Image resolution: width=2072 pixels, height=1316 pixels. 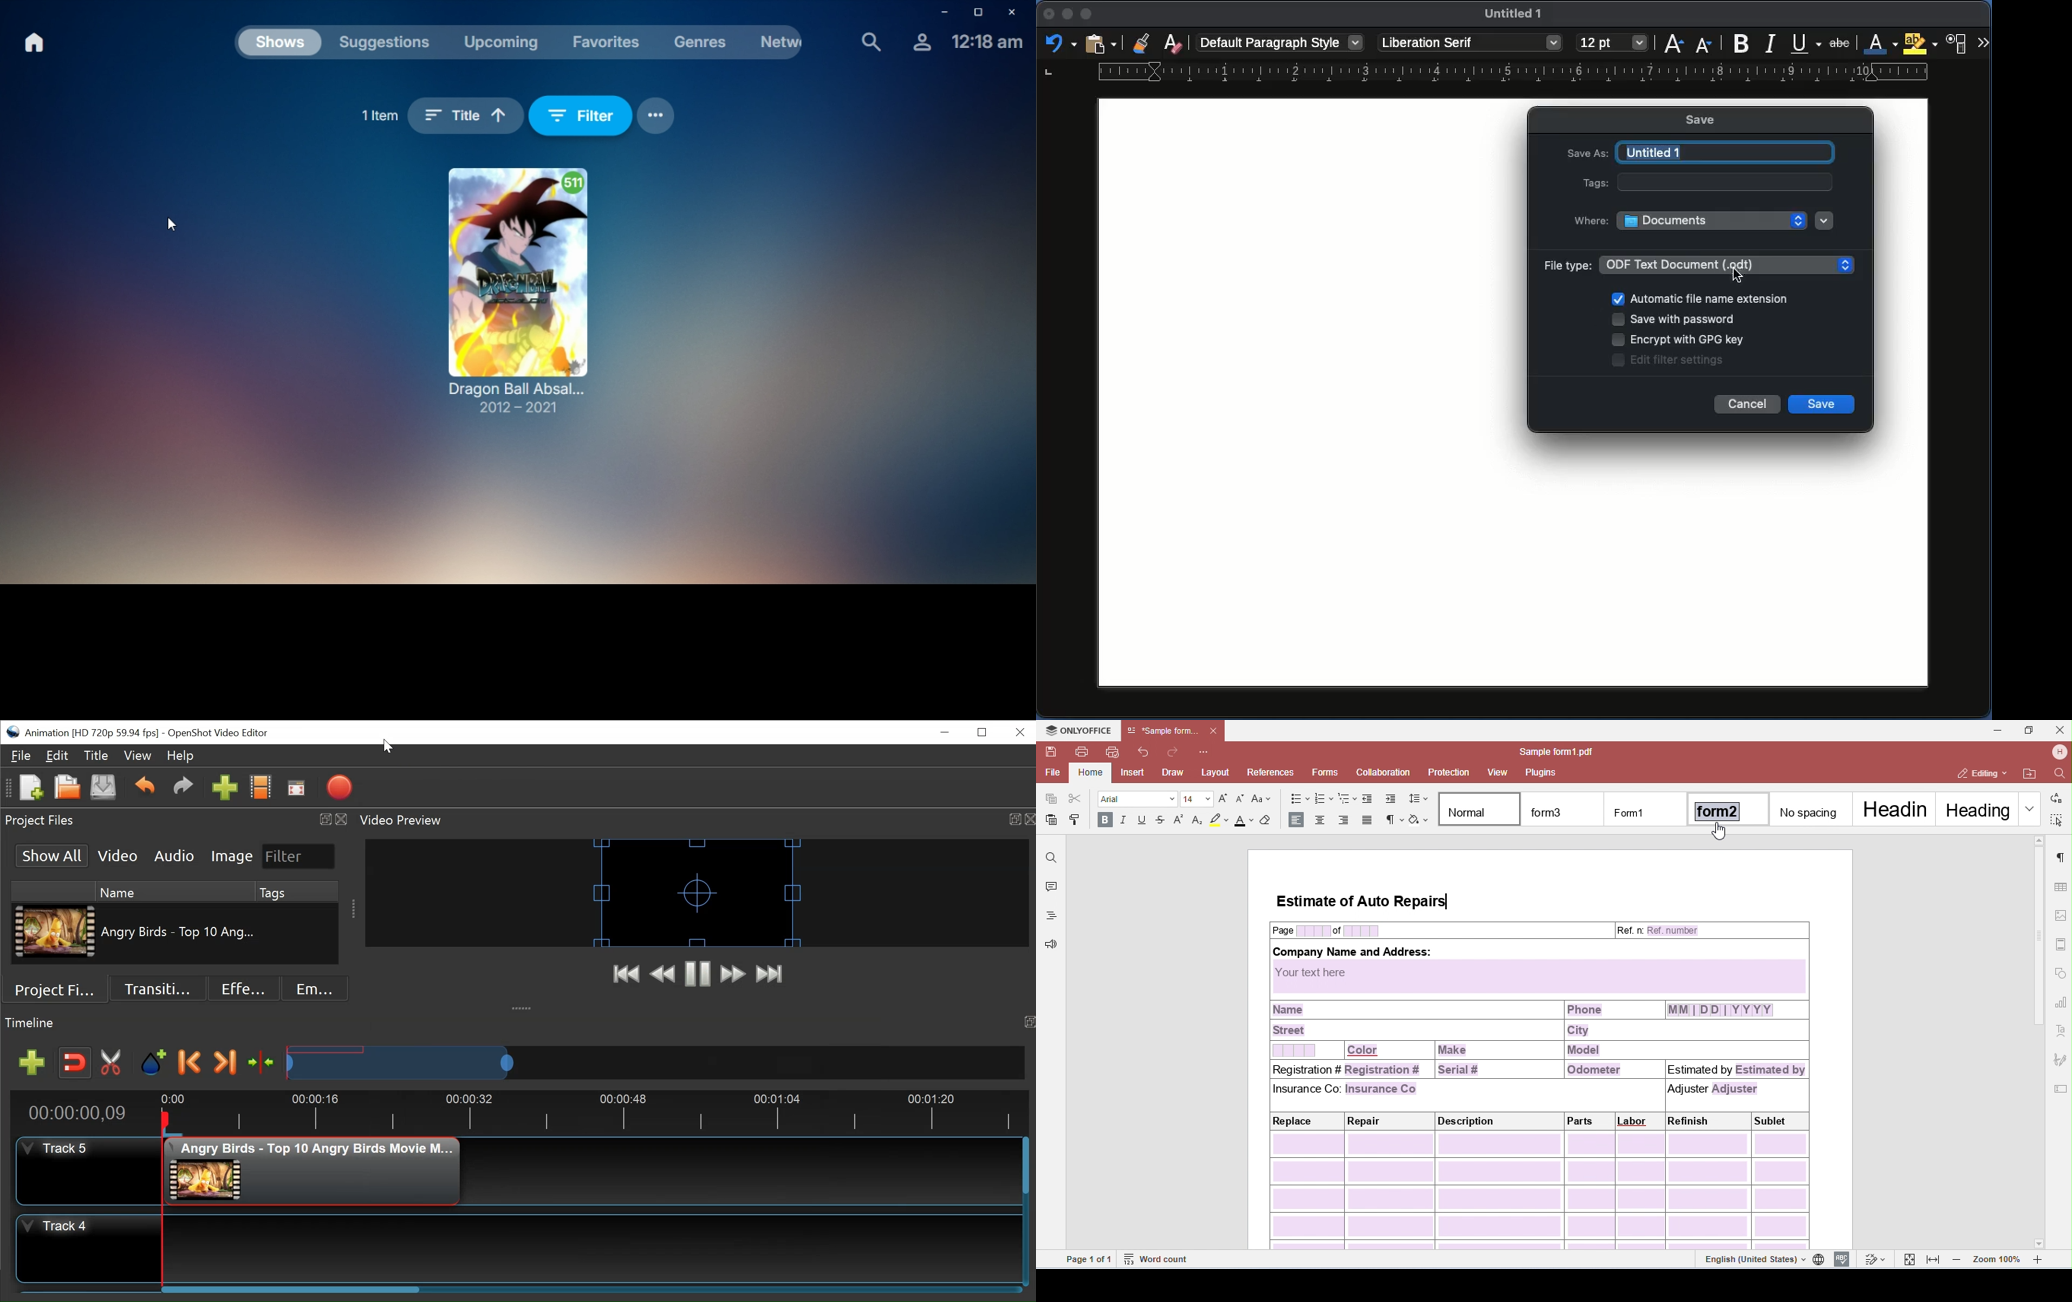 What do you see at coordinates (1749, 403) in the screenshot?
I see `Cancel` at bounding box center [1749, 403].